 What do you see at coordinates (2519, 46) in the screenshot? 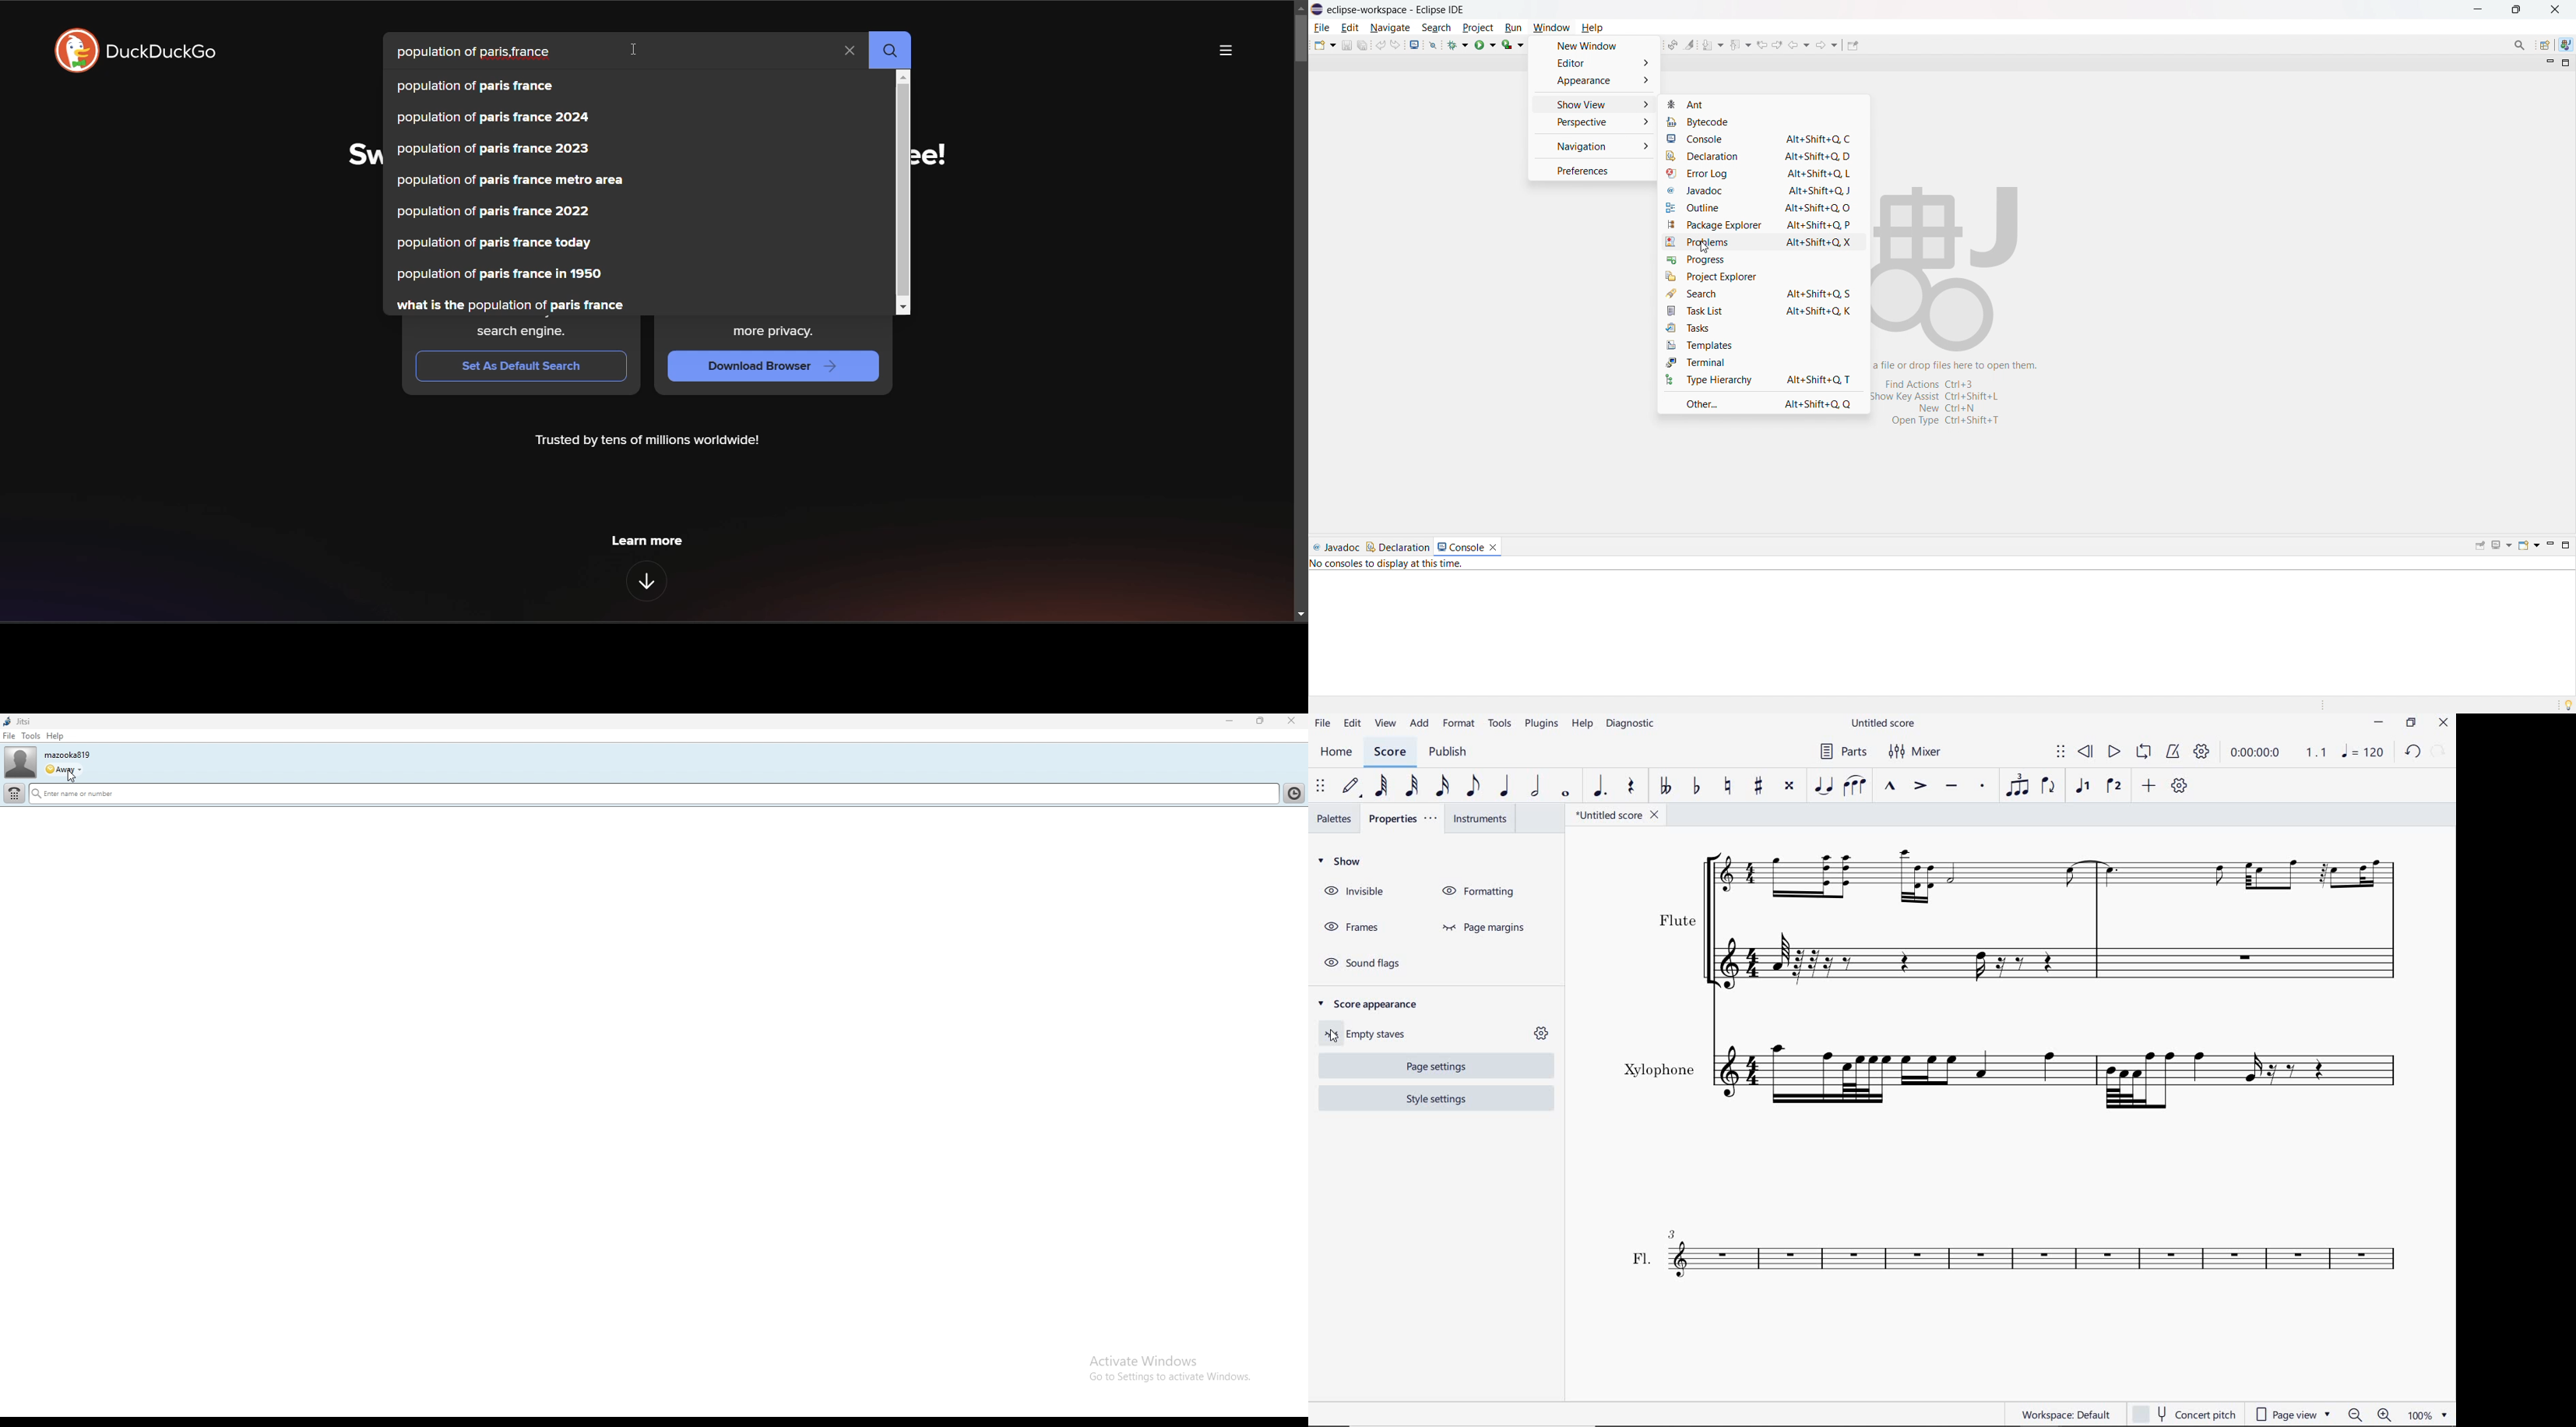
I see `access commands and other items` at bounding box center [2519, 46].